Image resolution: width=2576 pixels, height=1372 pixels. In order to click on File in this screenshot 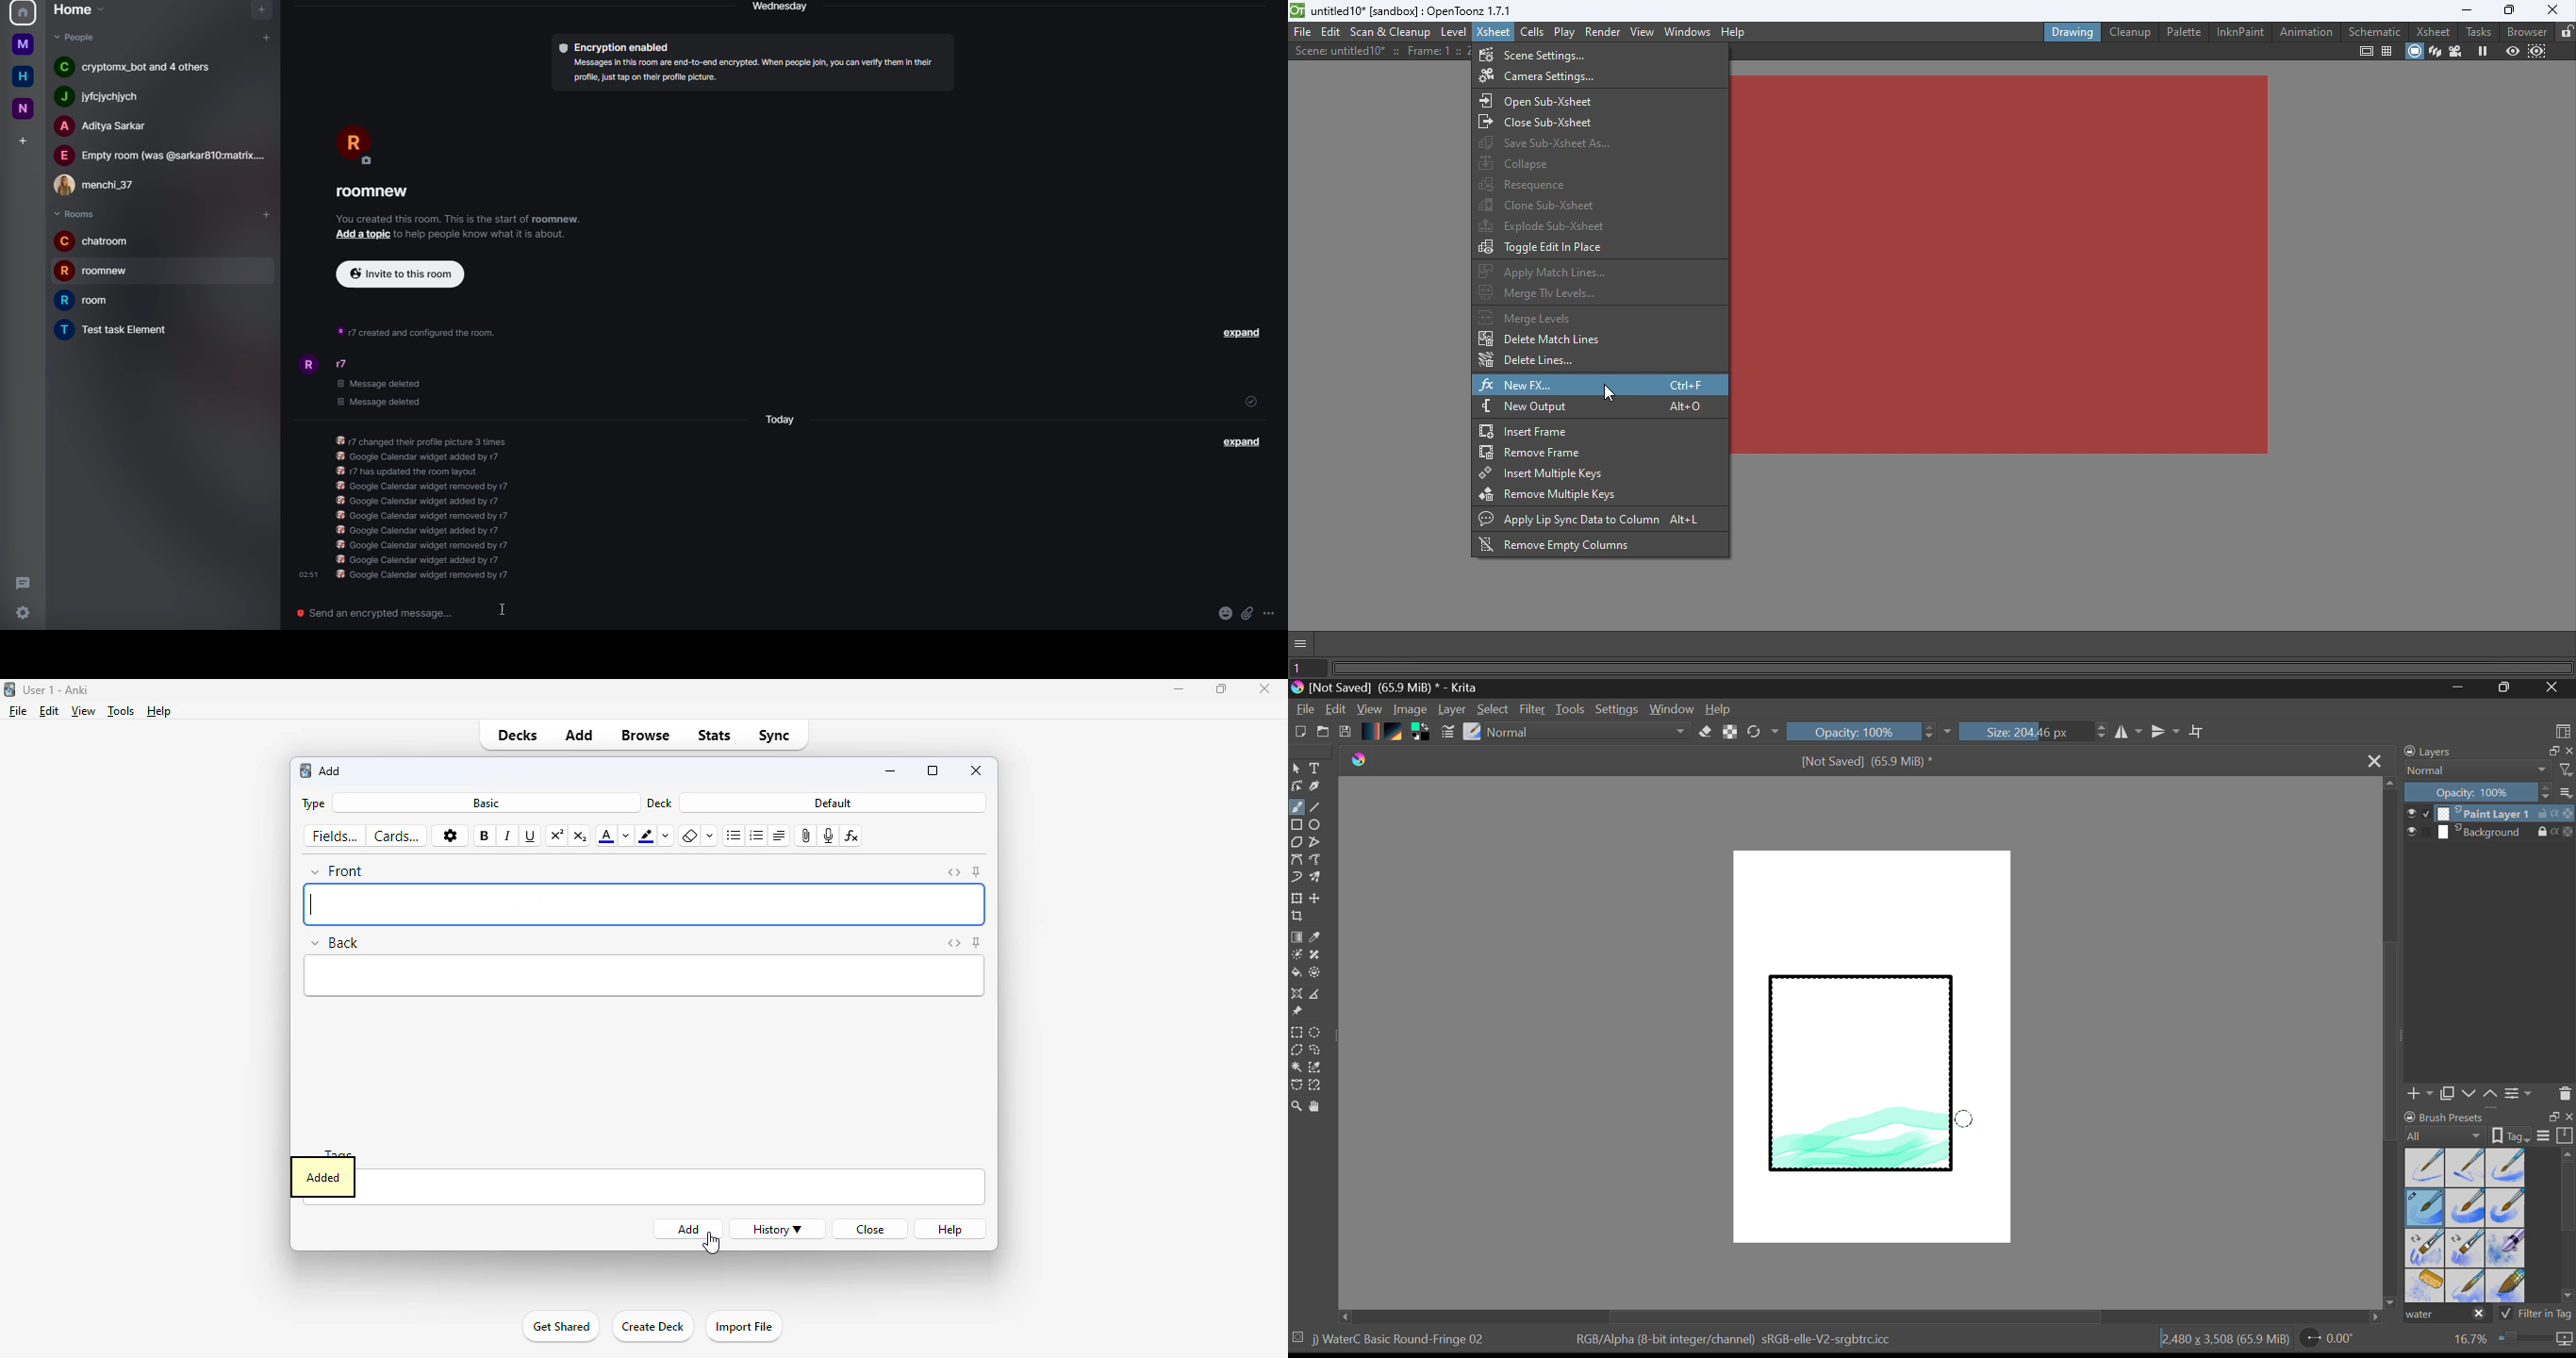, I will do `click(1302, 32)`.